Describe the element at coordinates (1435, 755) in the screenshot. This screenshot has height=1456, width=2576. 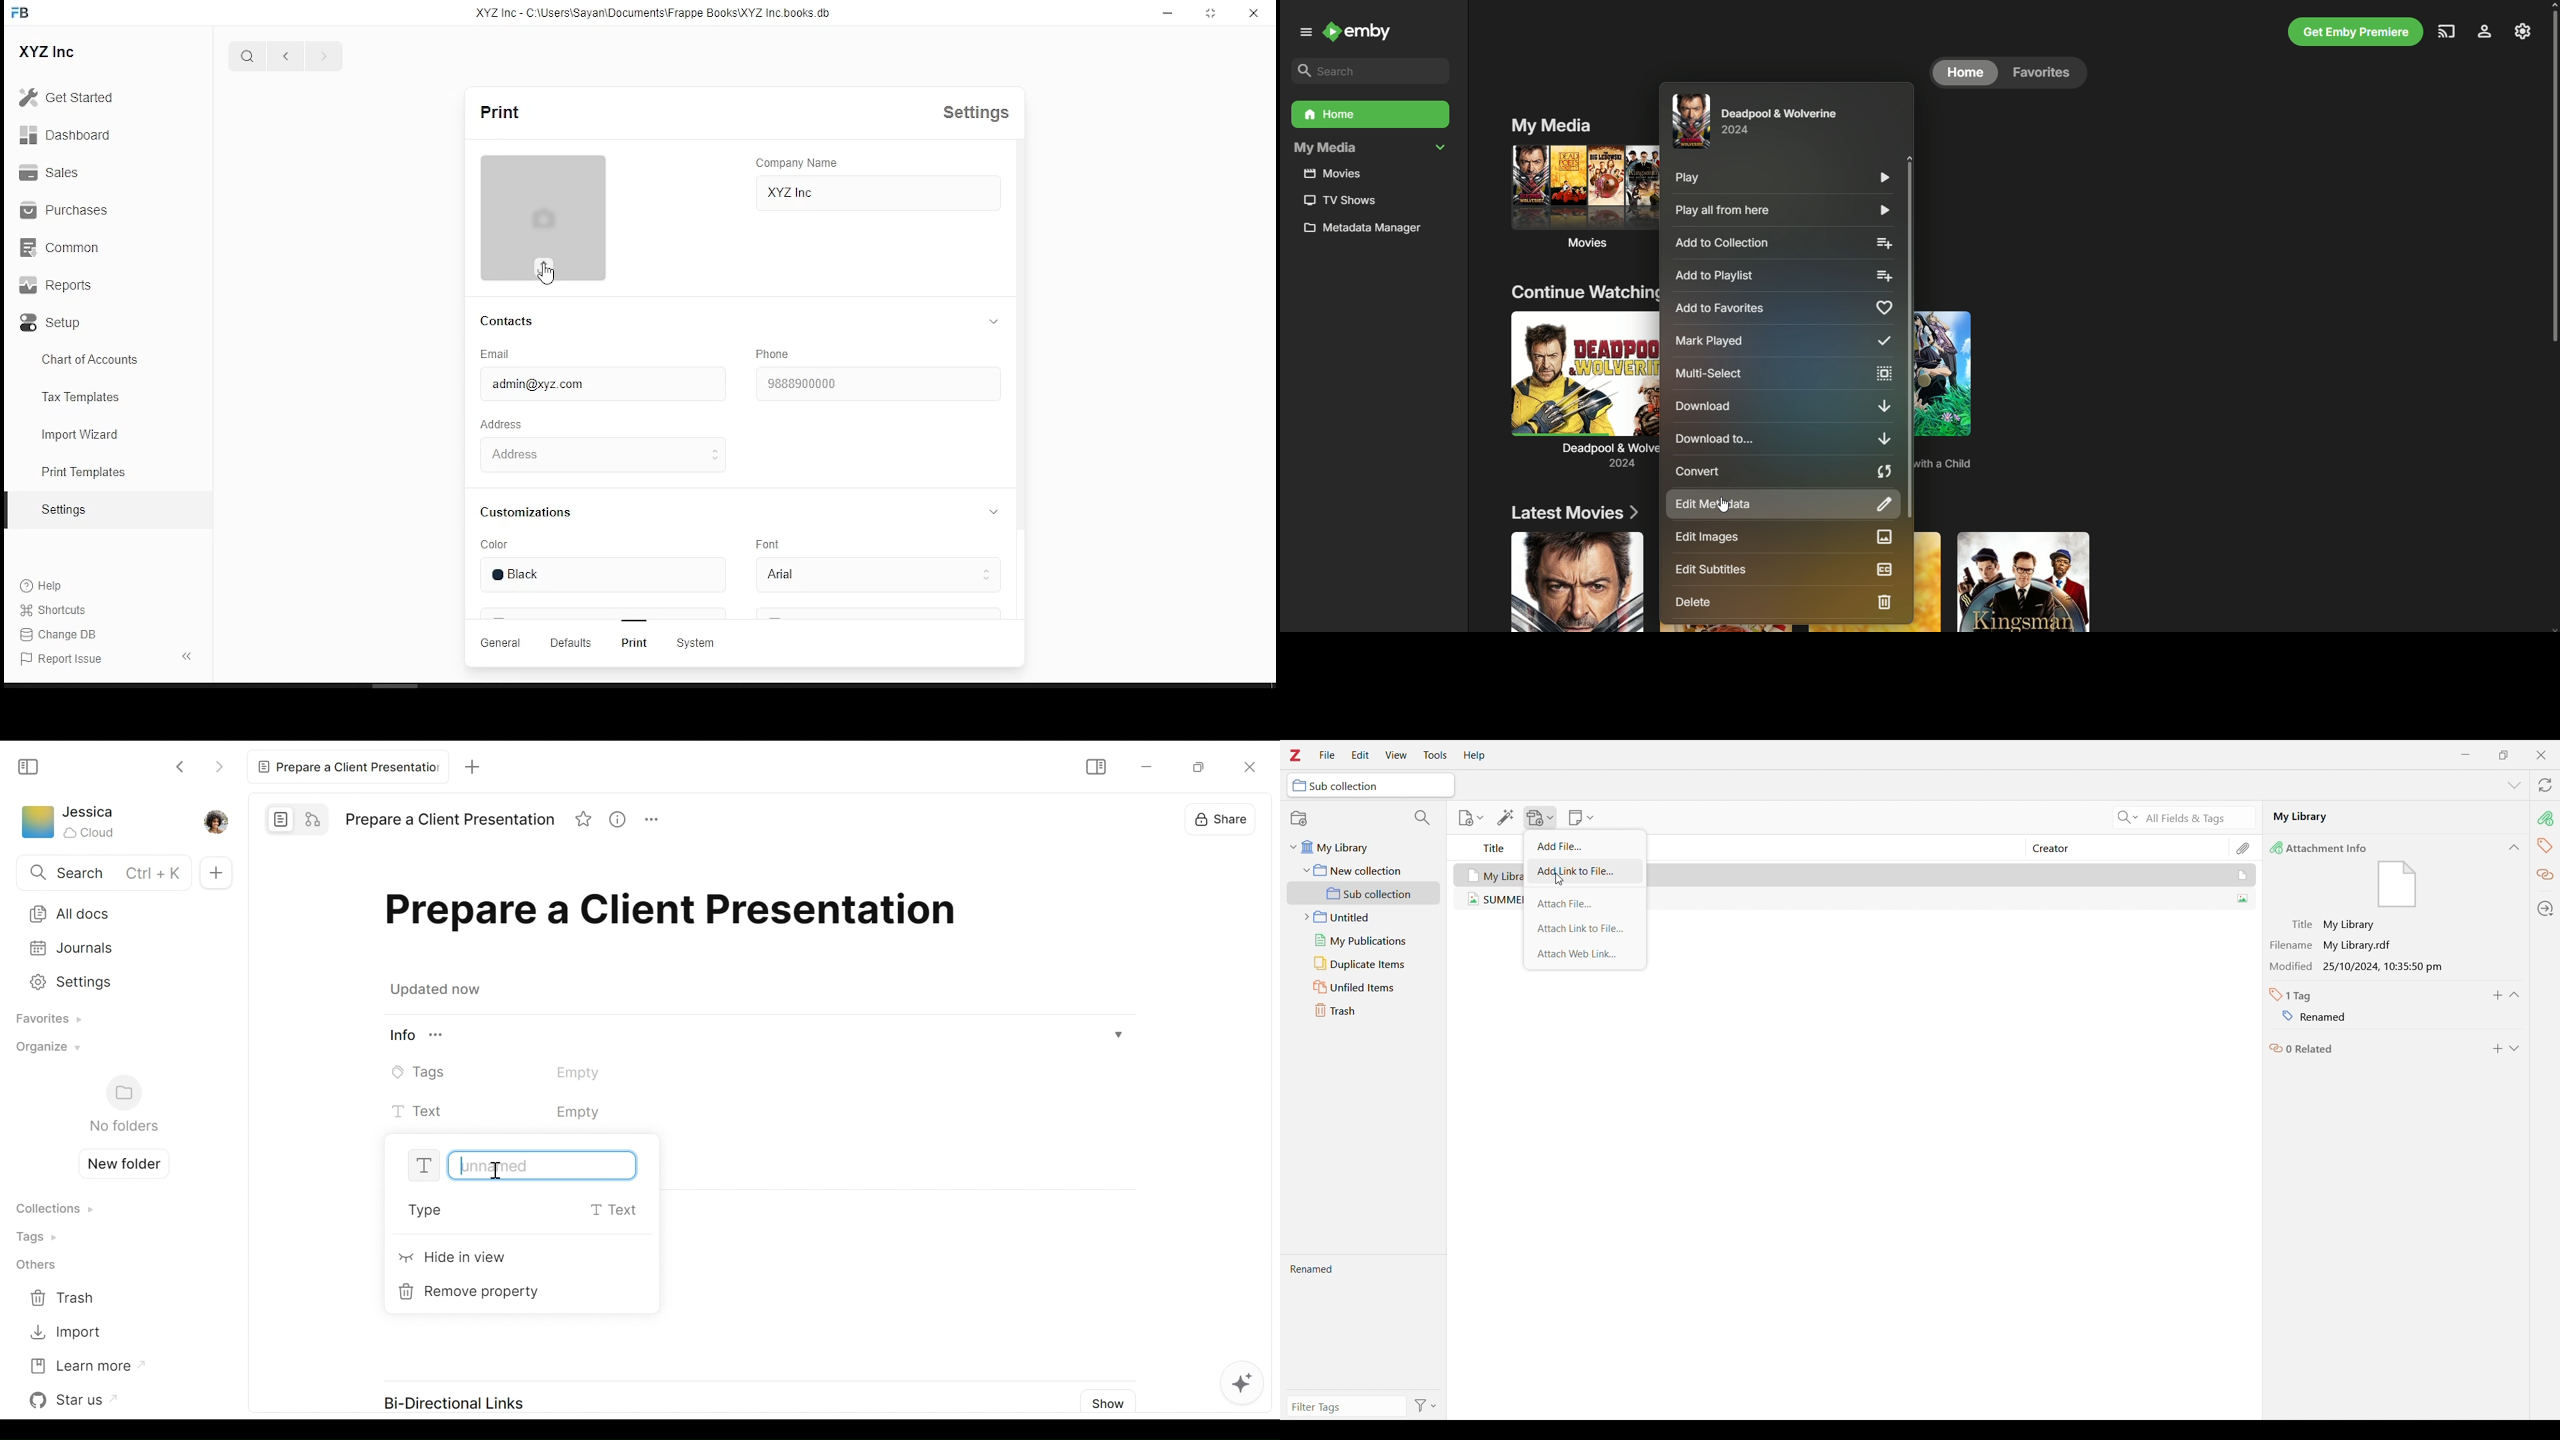
I see `Tools menu` at that location.